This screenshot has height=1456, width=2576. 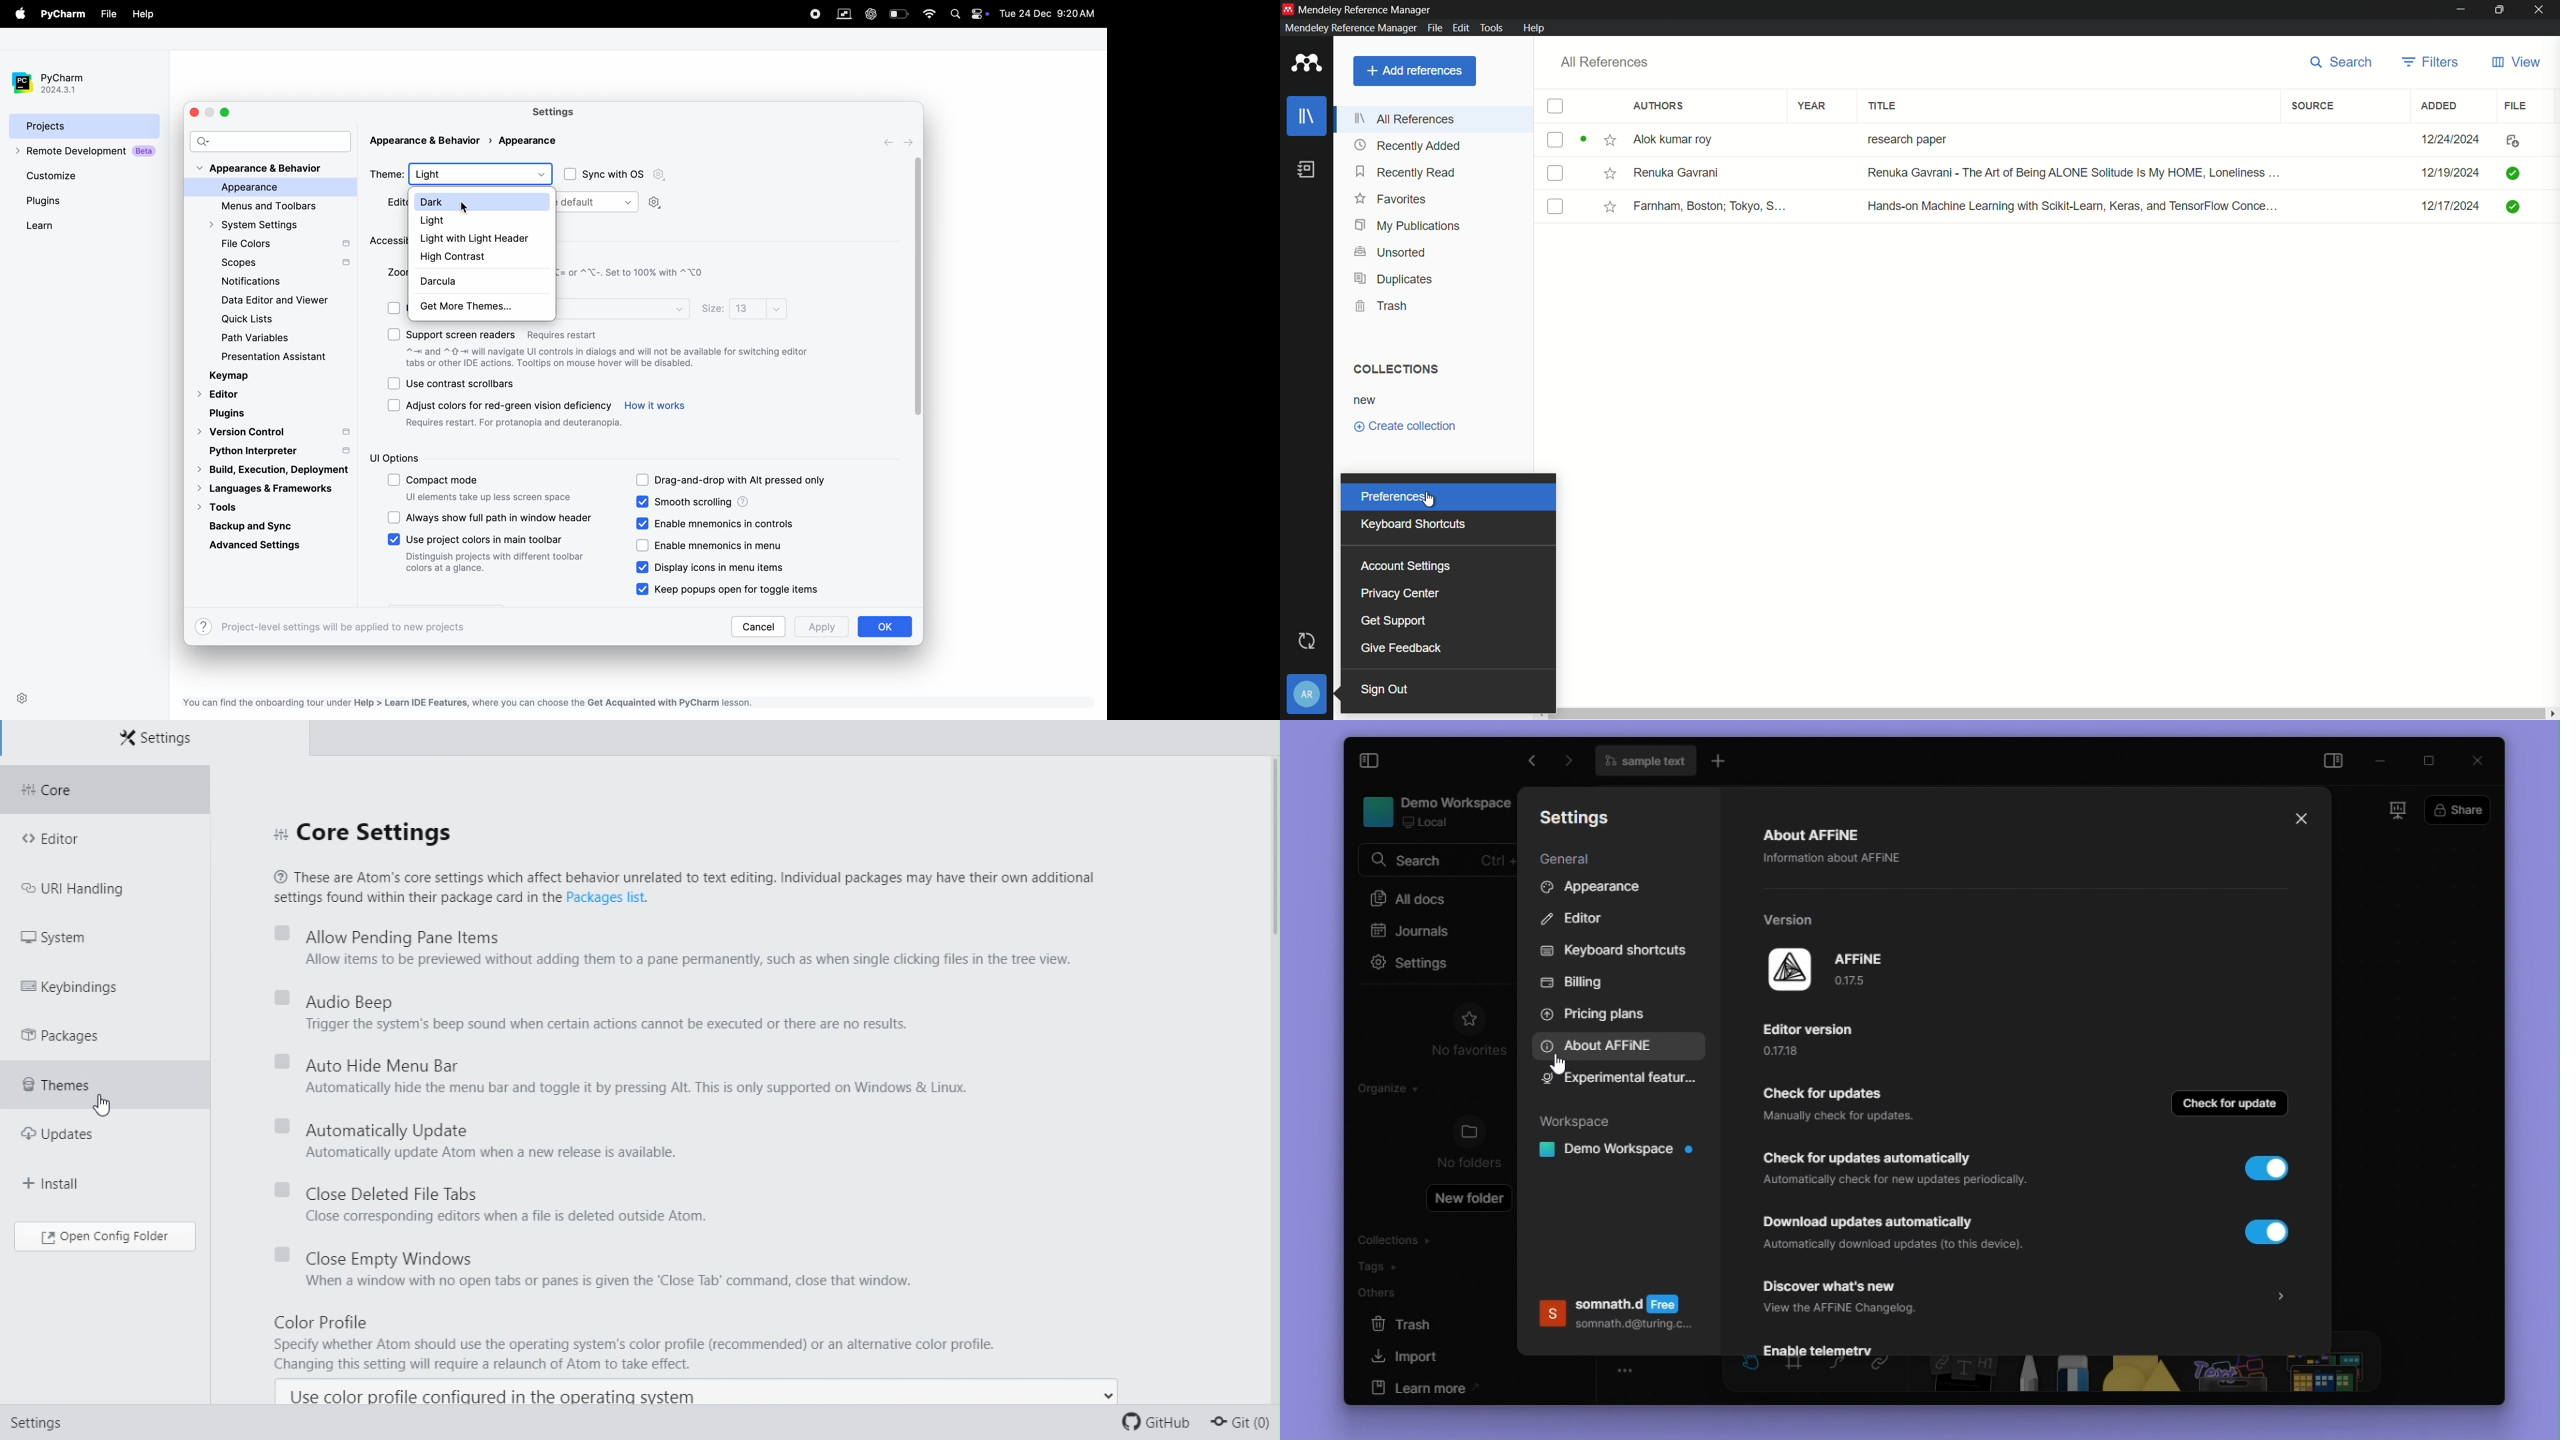 What do you see at coordinates (143, 15) in the screenshot?
I see `help` at bounding box center [143, 15].